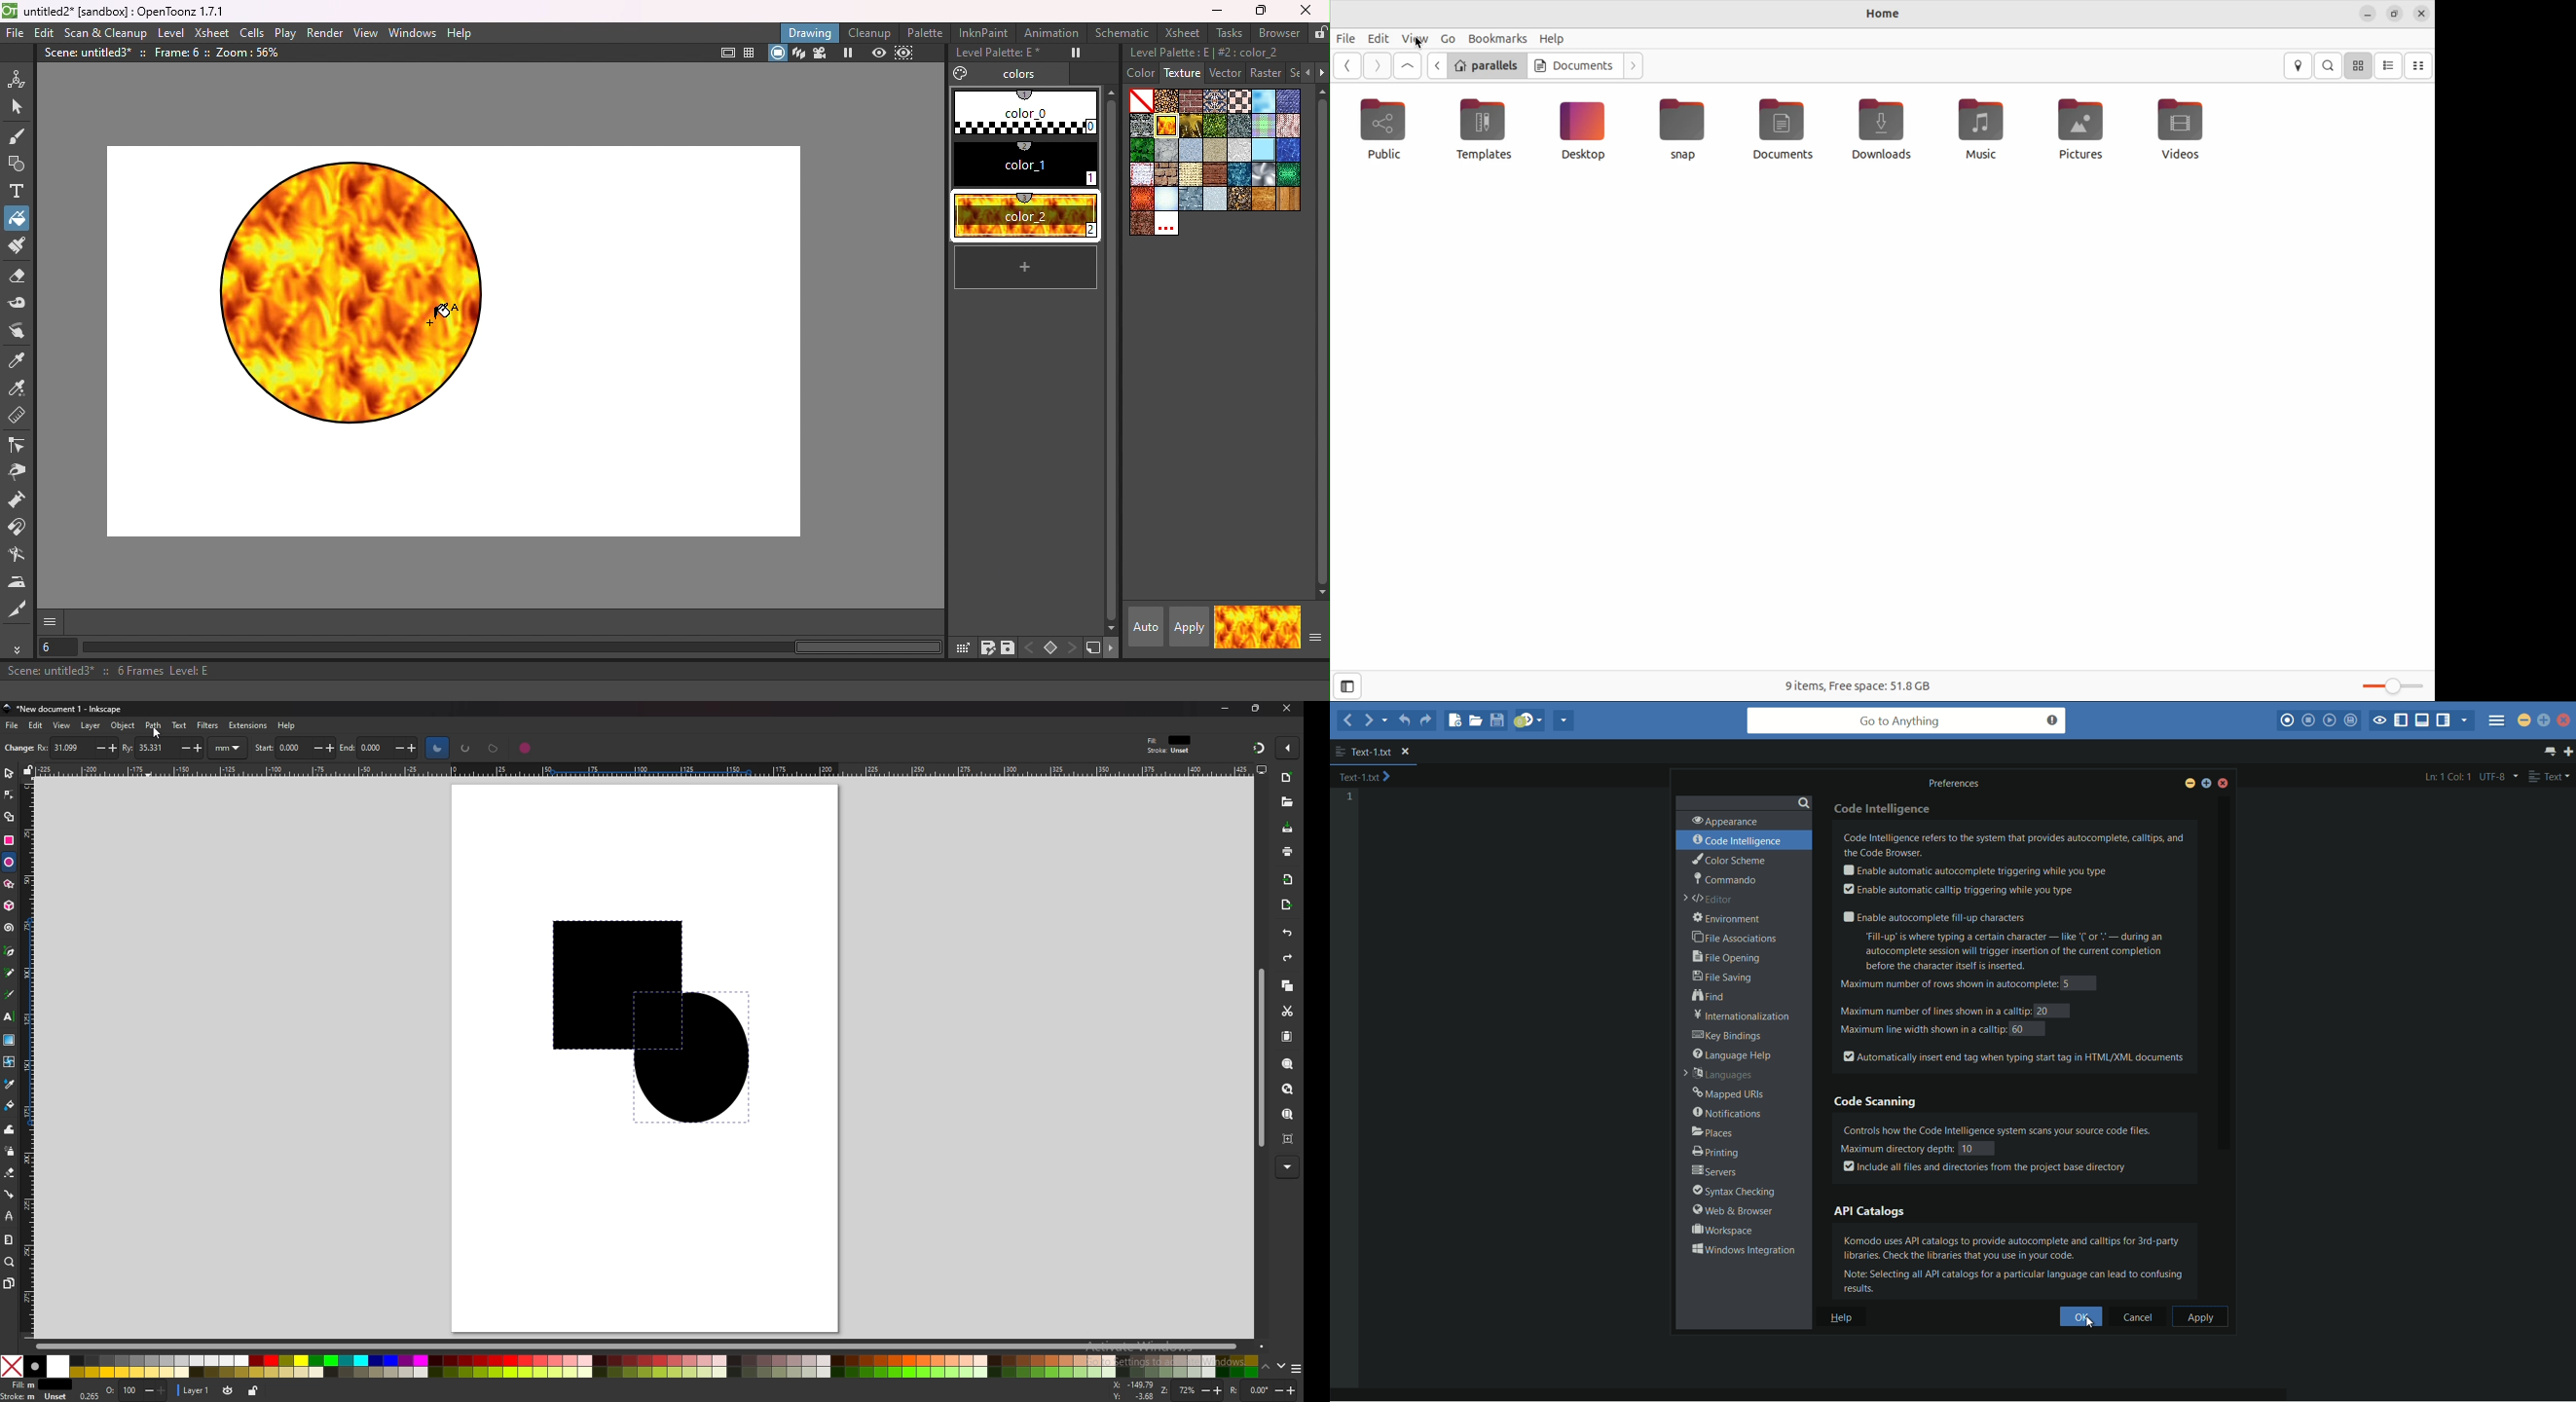 Image resolution: width=2576 pixels, height=1428 pixels. What do you see at coordinates (1289, 1167) in the screenshot?
I see `more` at bounding box center [1289, 1167].